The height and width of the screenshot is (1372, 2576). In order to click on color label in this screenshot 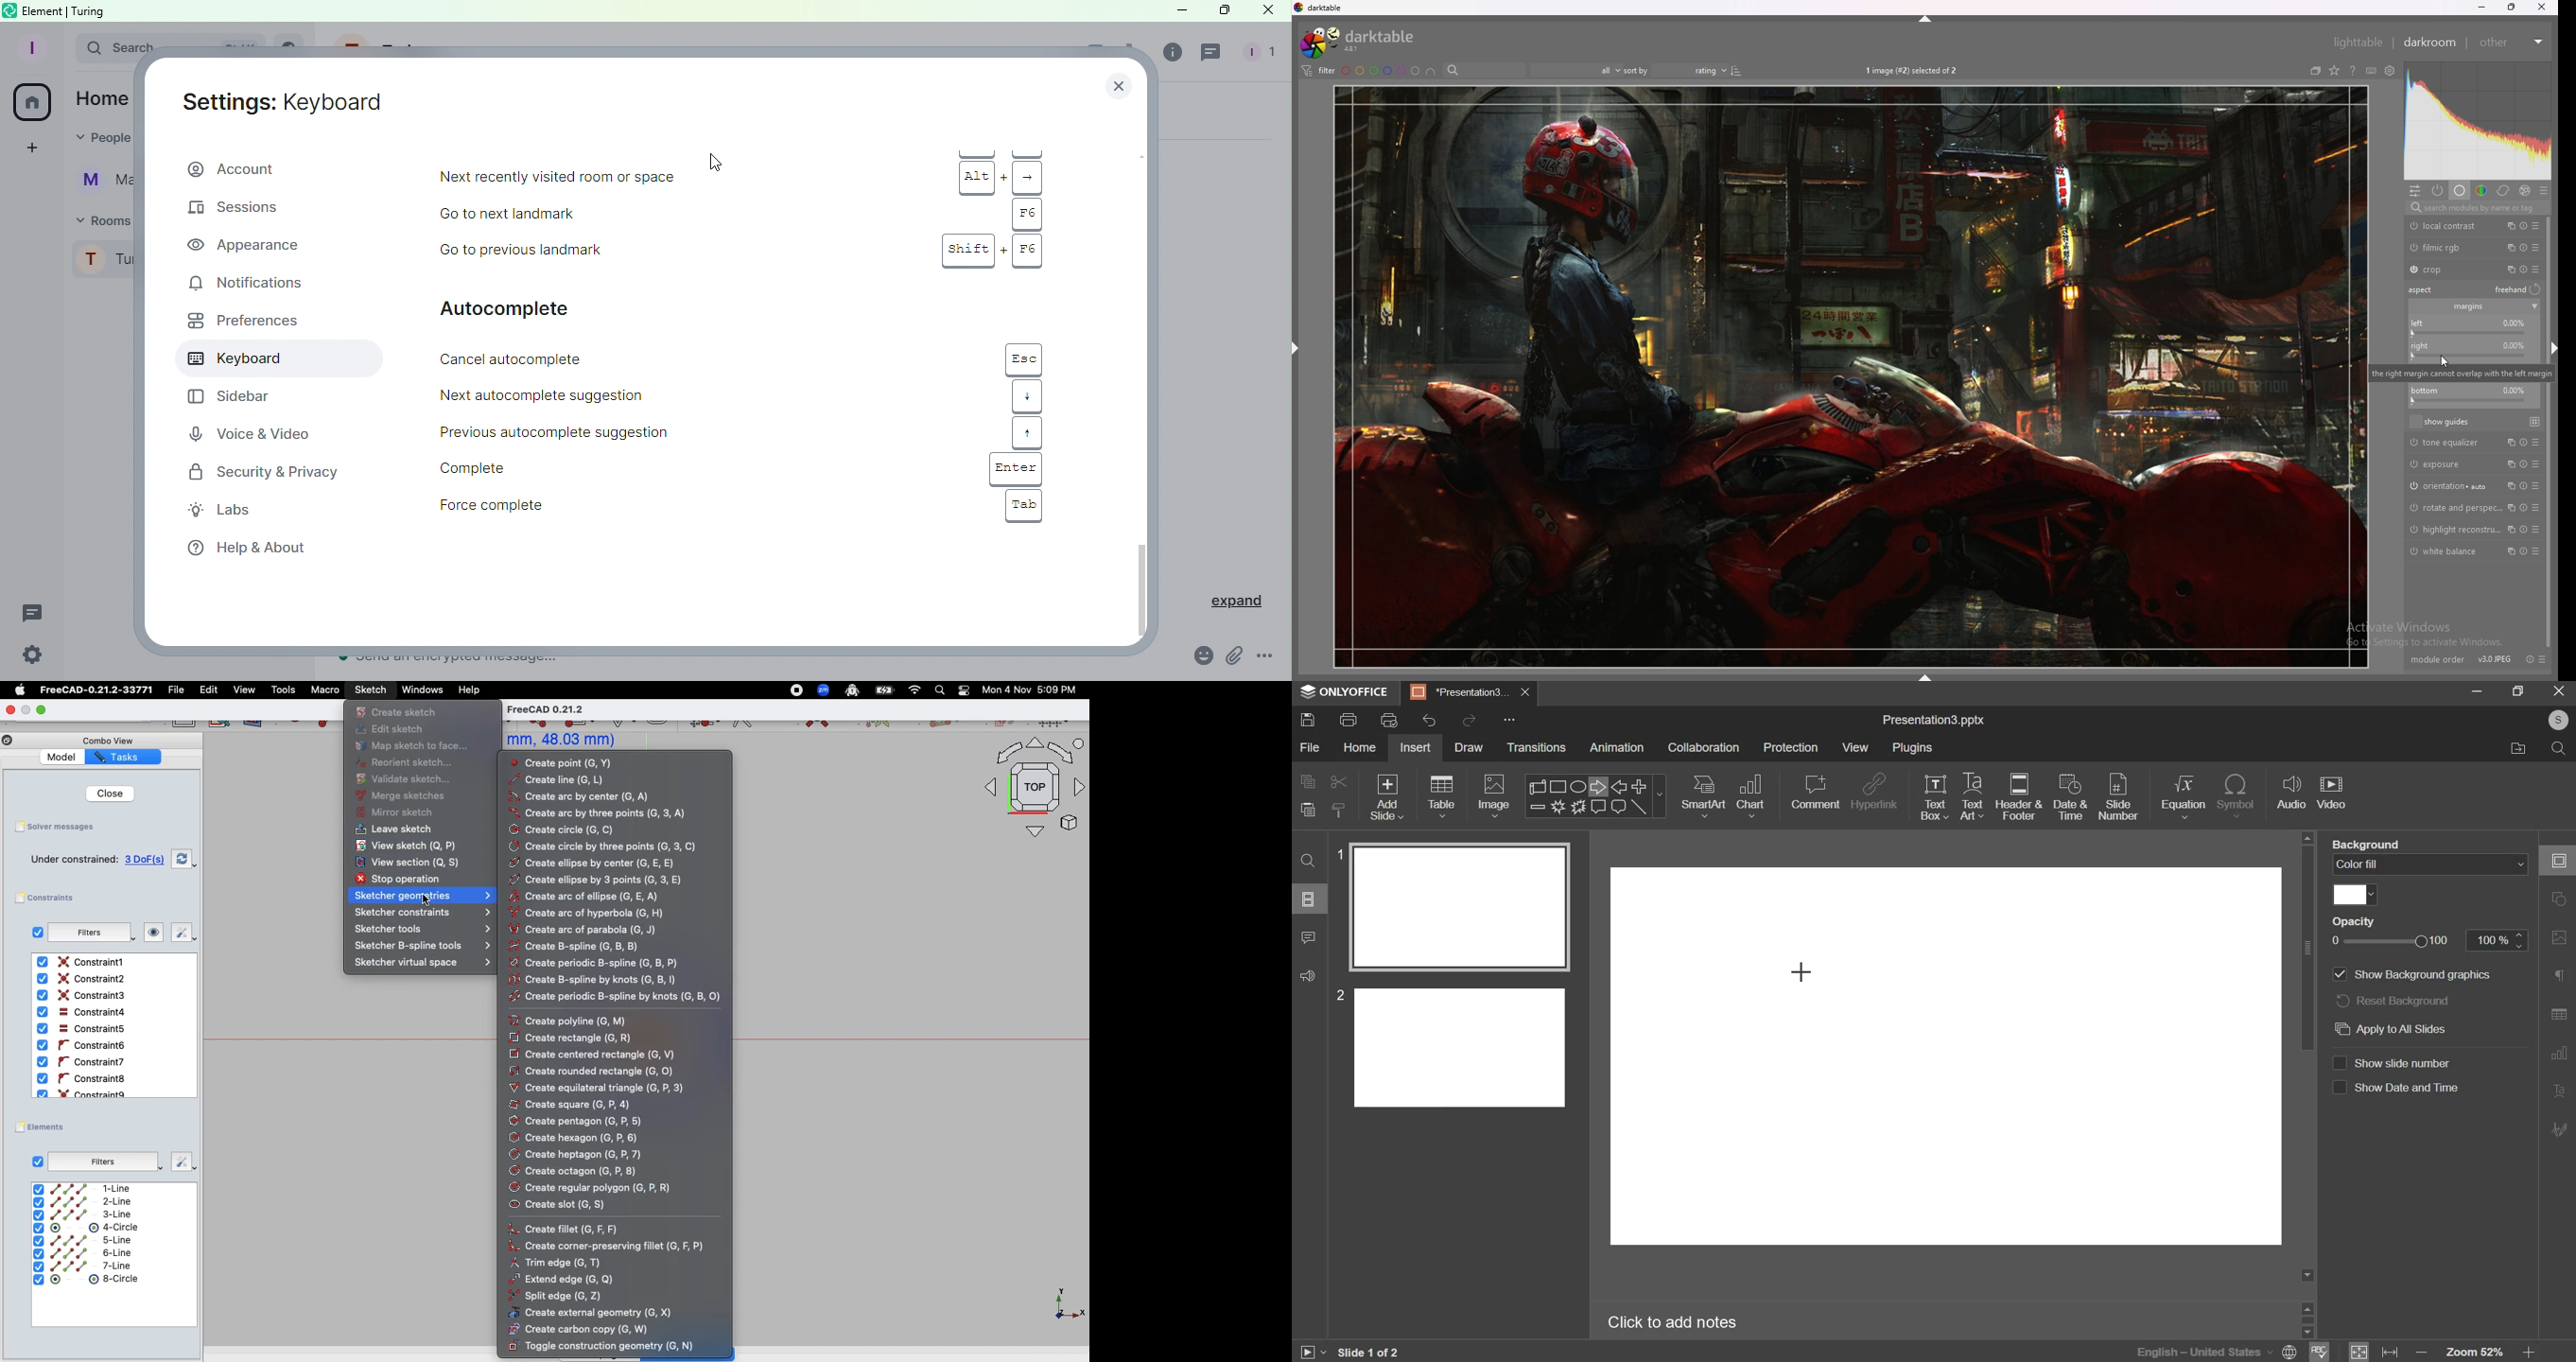, I will do `click(1381, 70)`.